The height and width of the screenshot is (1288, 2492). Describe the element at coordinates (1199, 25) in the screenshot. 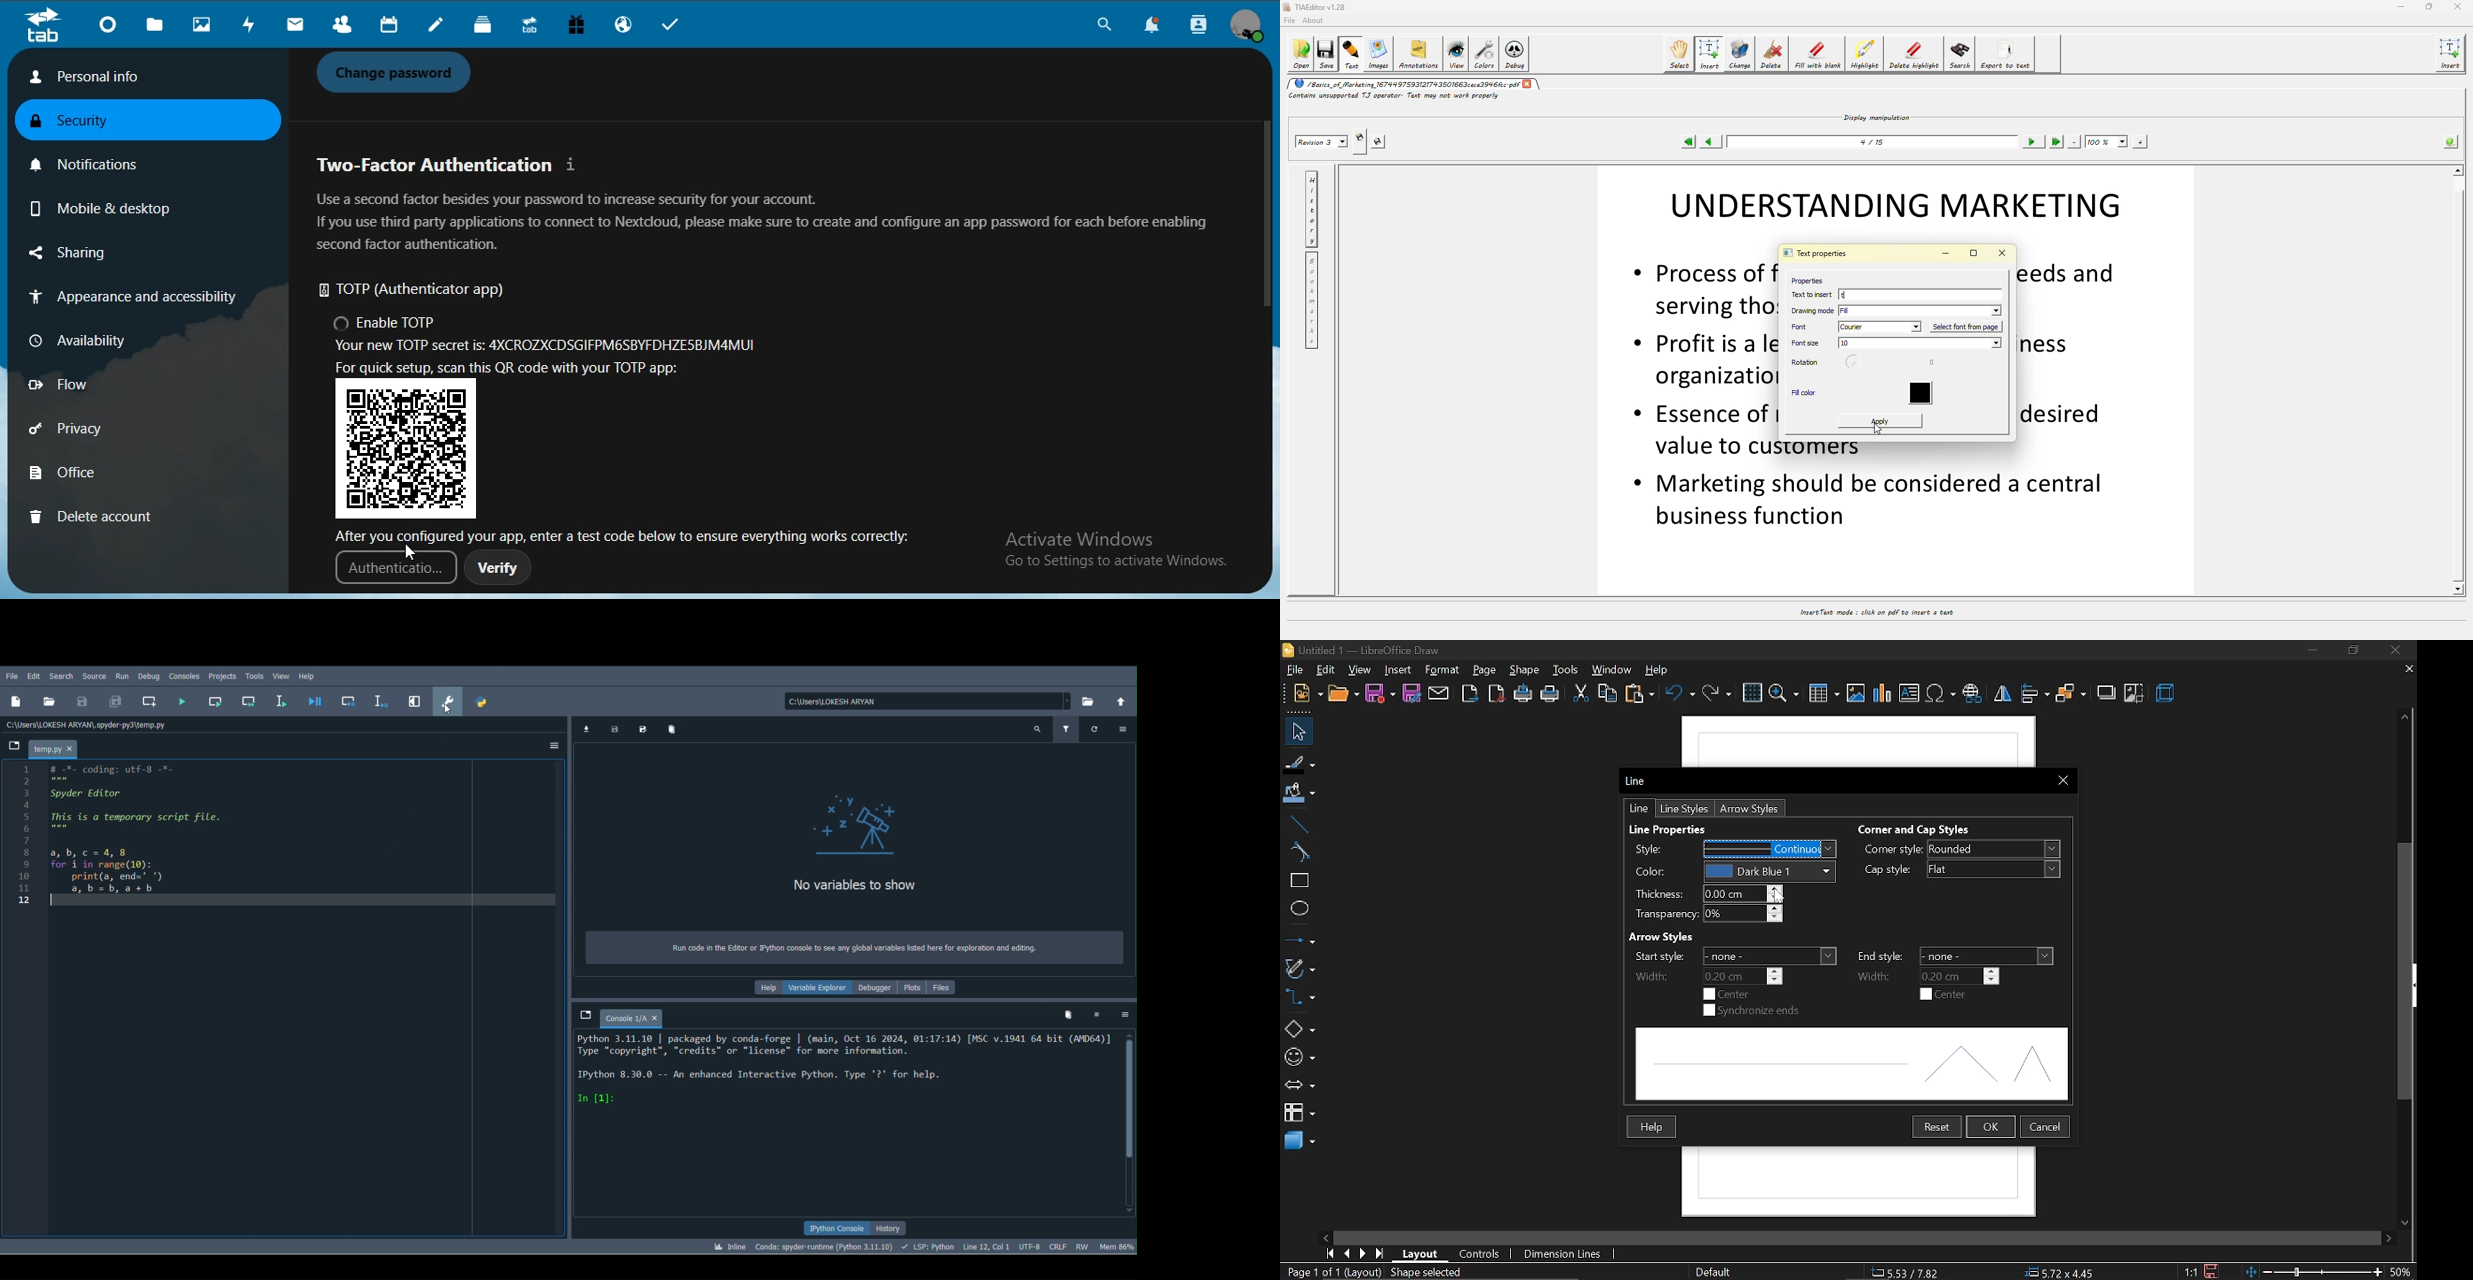

I see `search contacts` at that location.